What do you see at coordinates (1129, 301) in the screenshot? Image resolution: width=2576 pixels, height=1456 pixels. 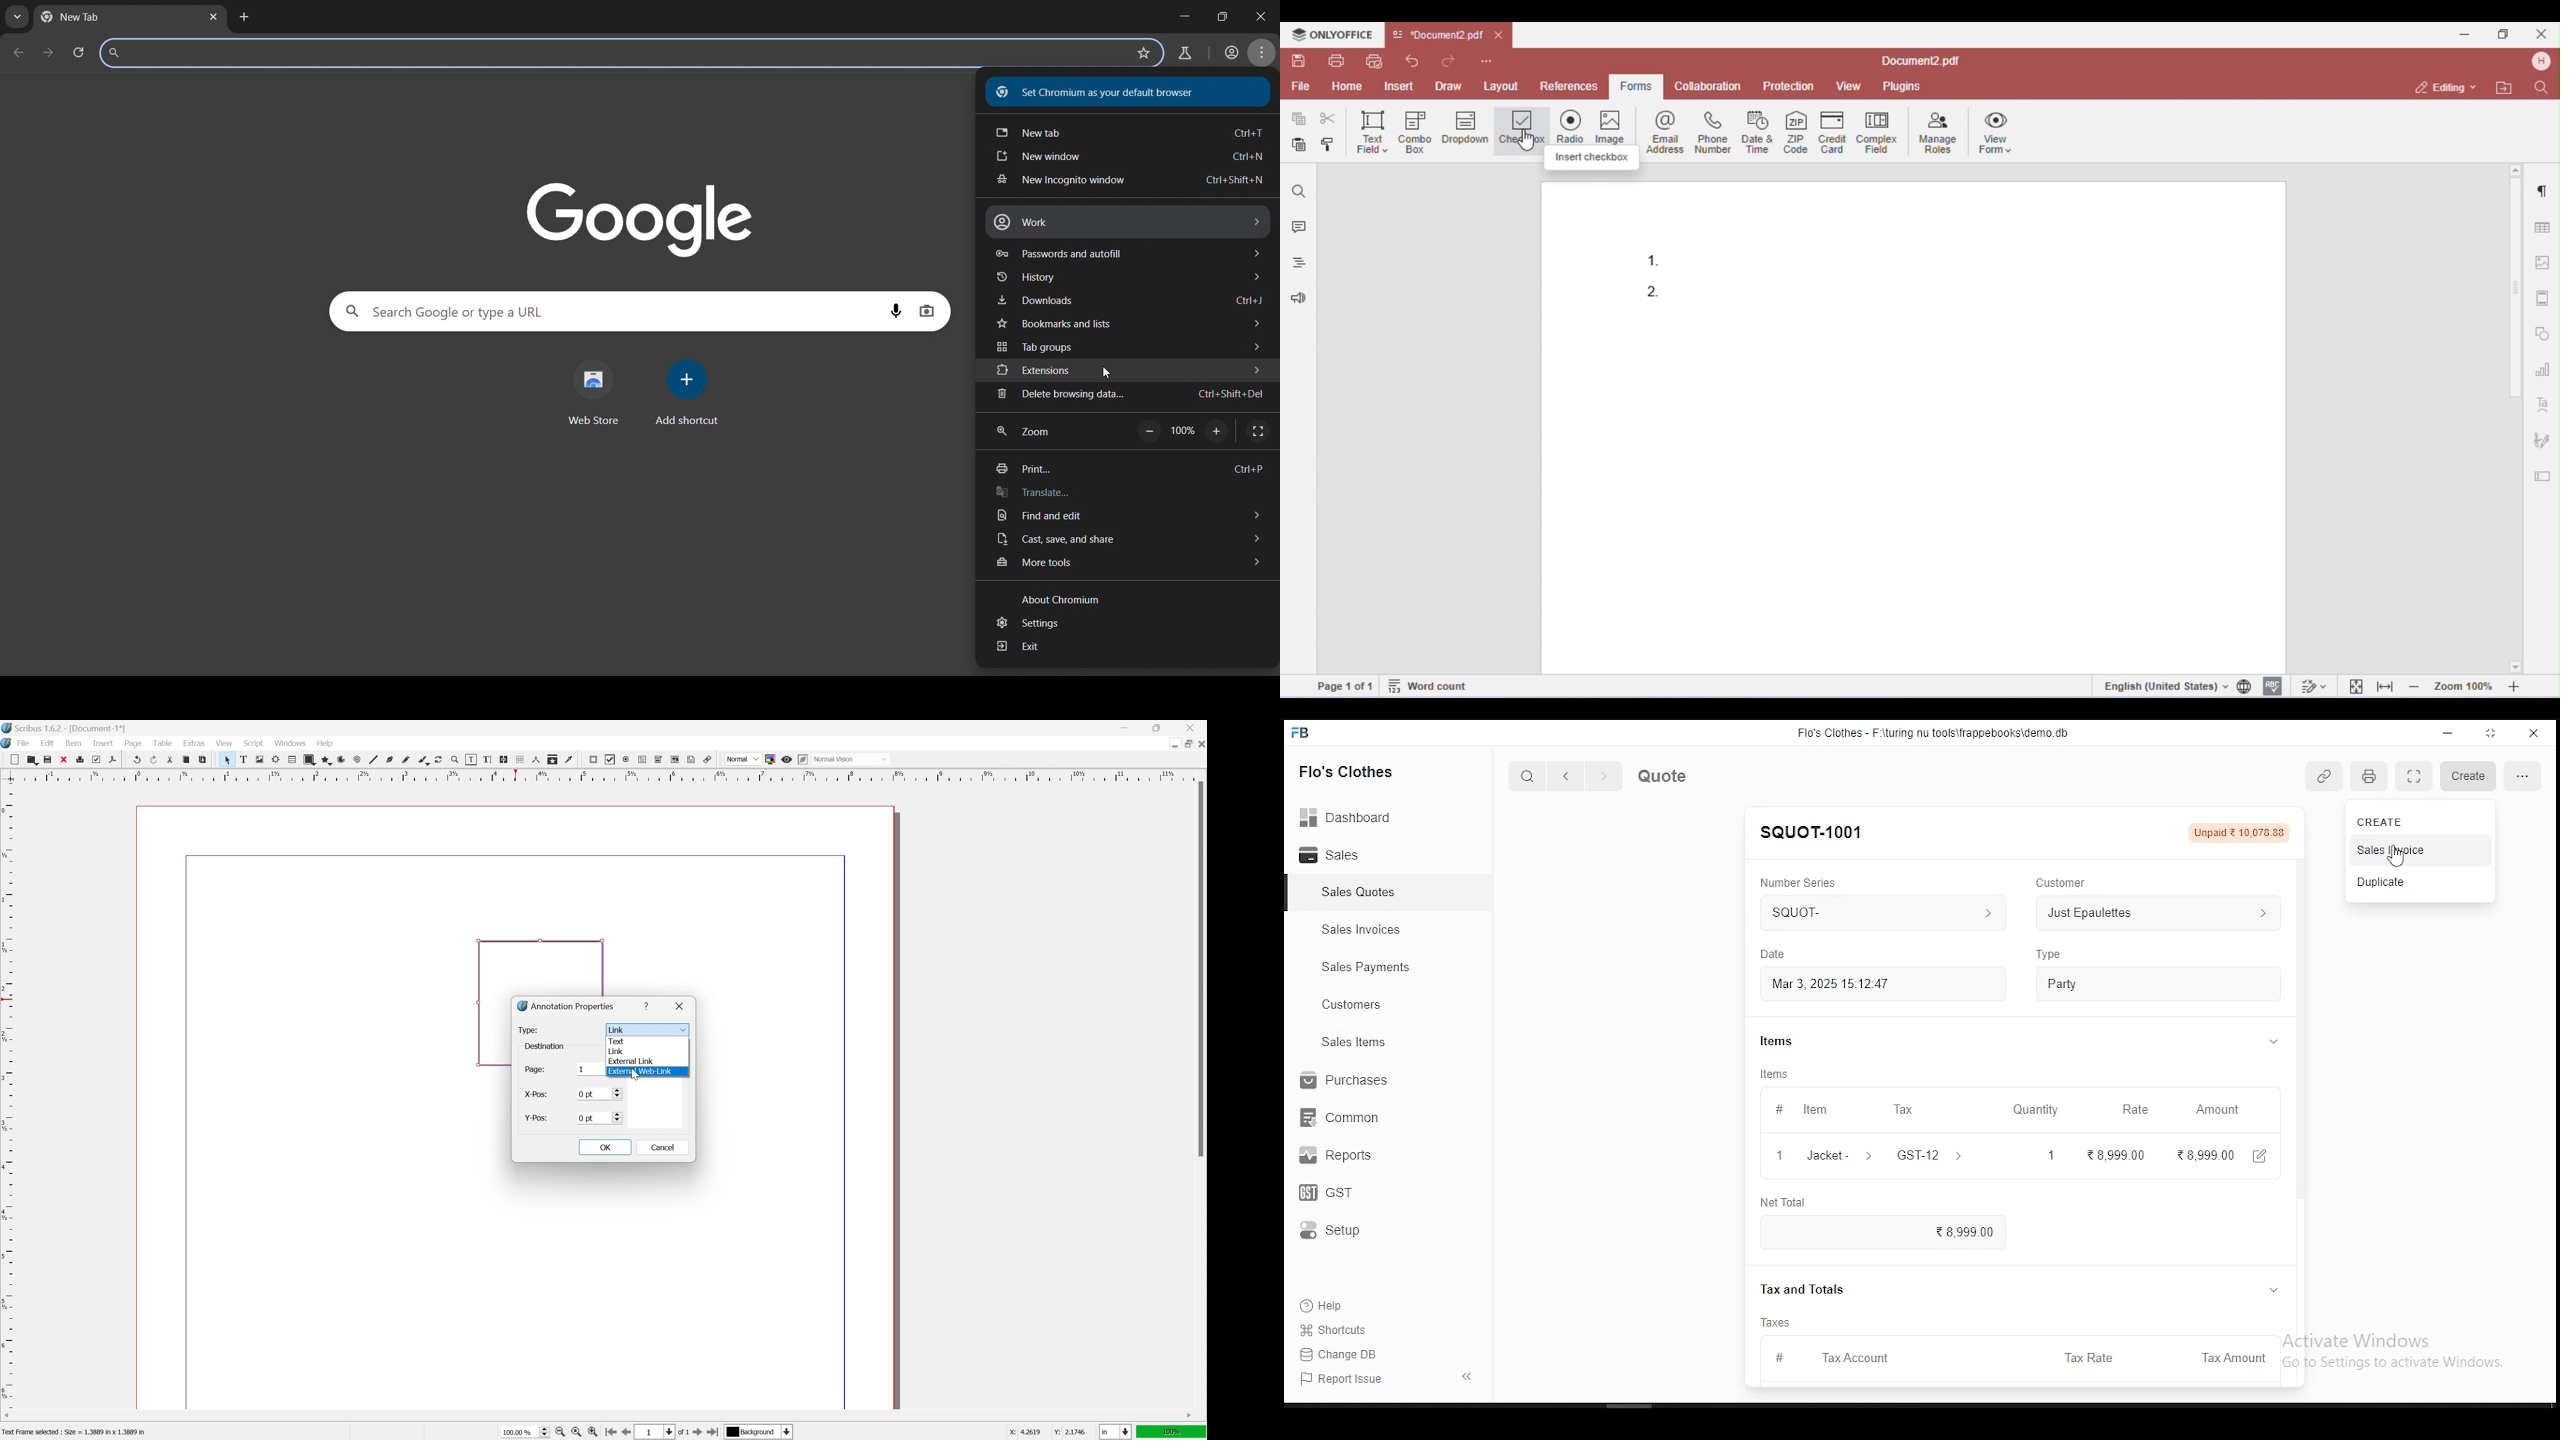 I see `downloads ` at bounding box center [1129, 301].